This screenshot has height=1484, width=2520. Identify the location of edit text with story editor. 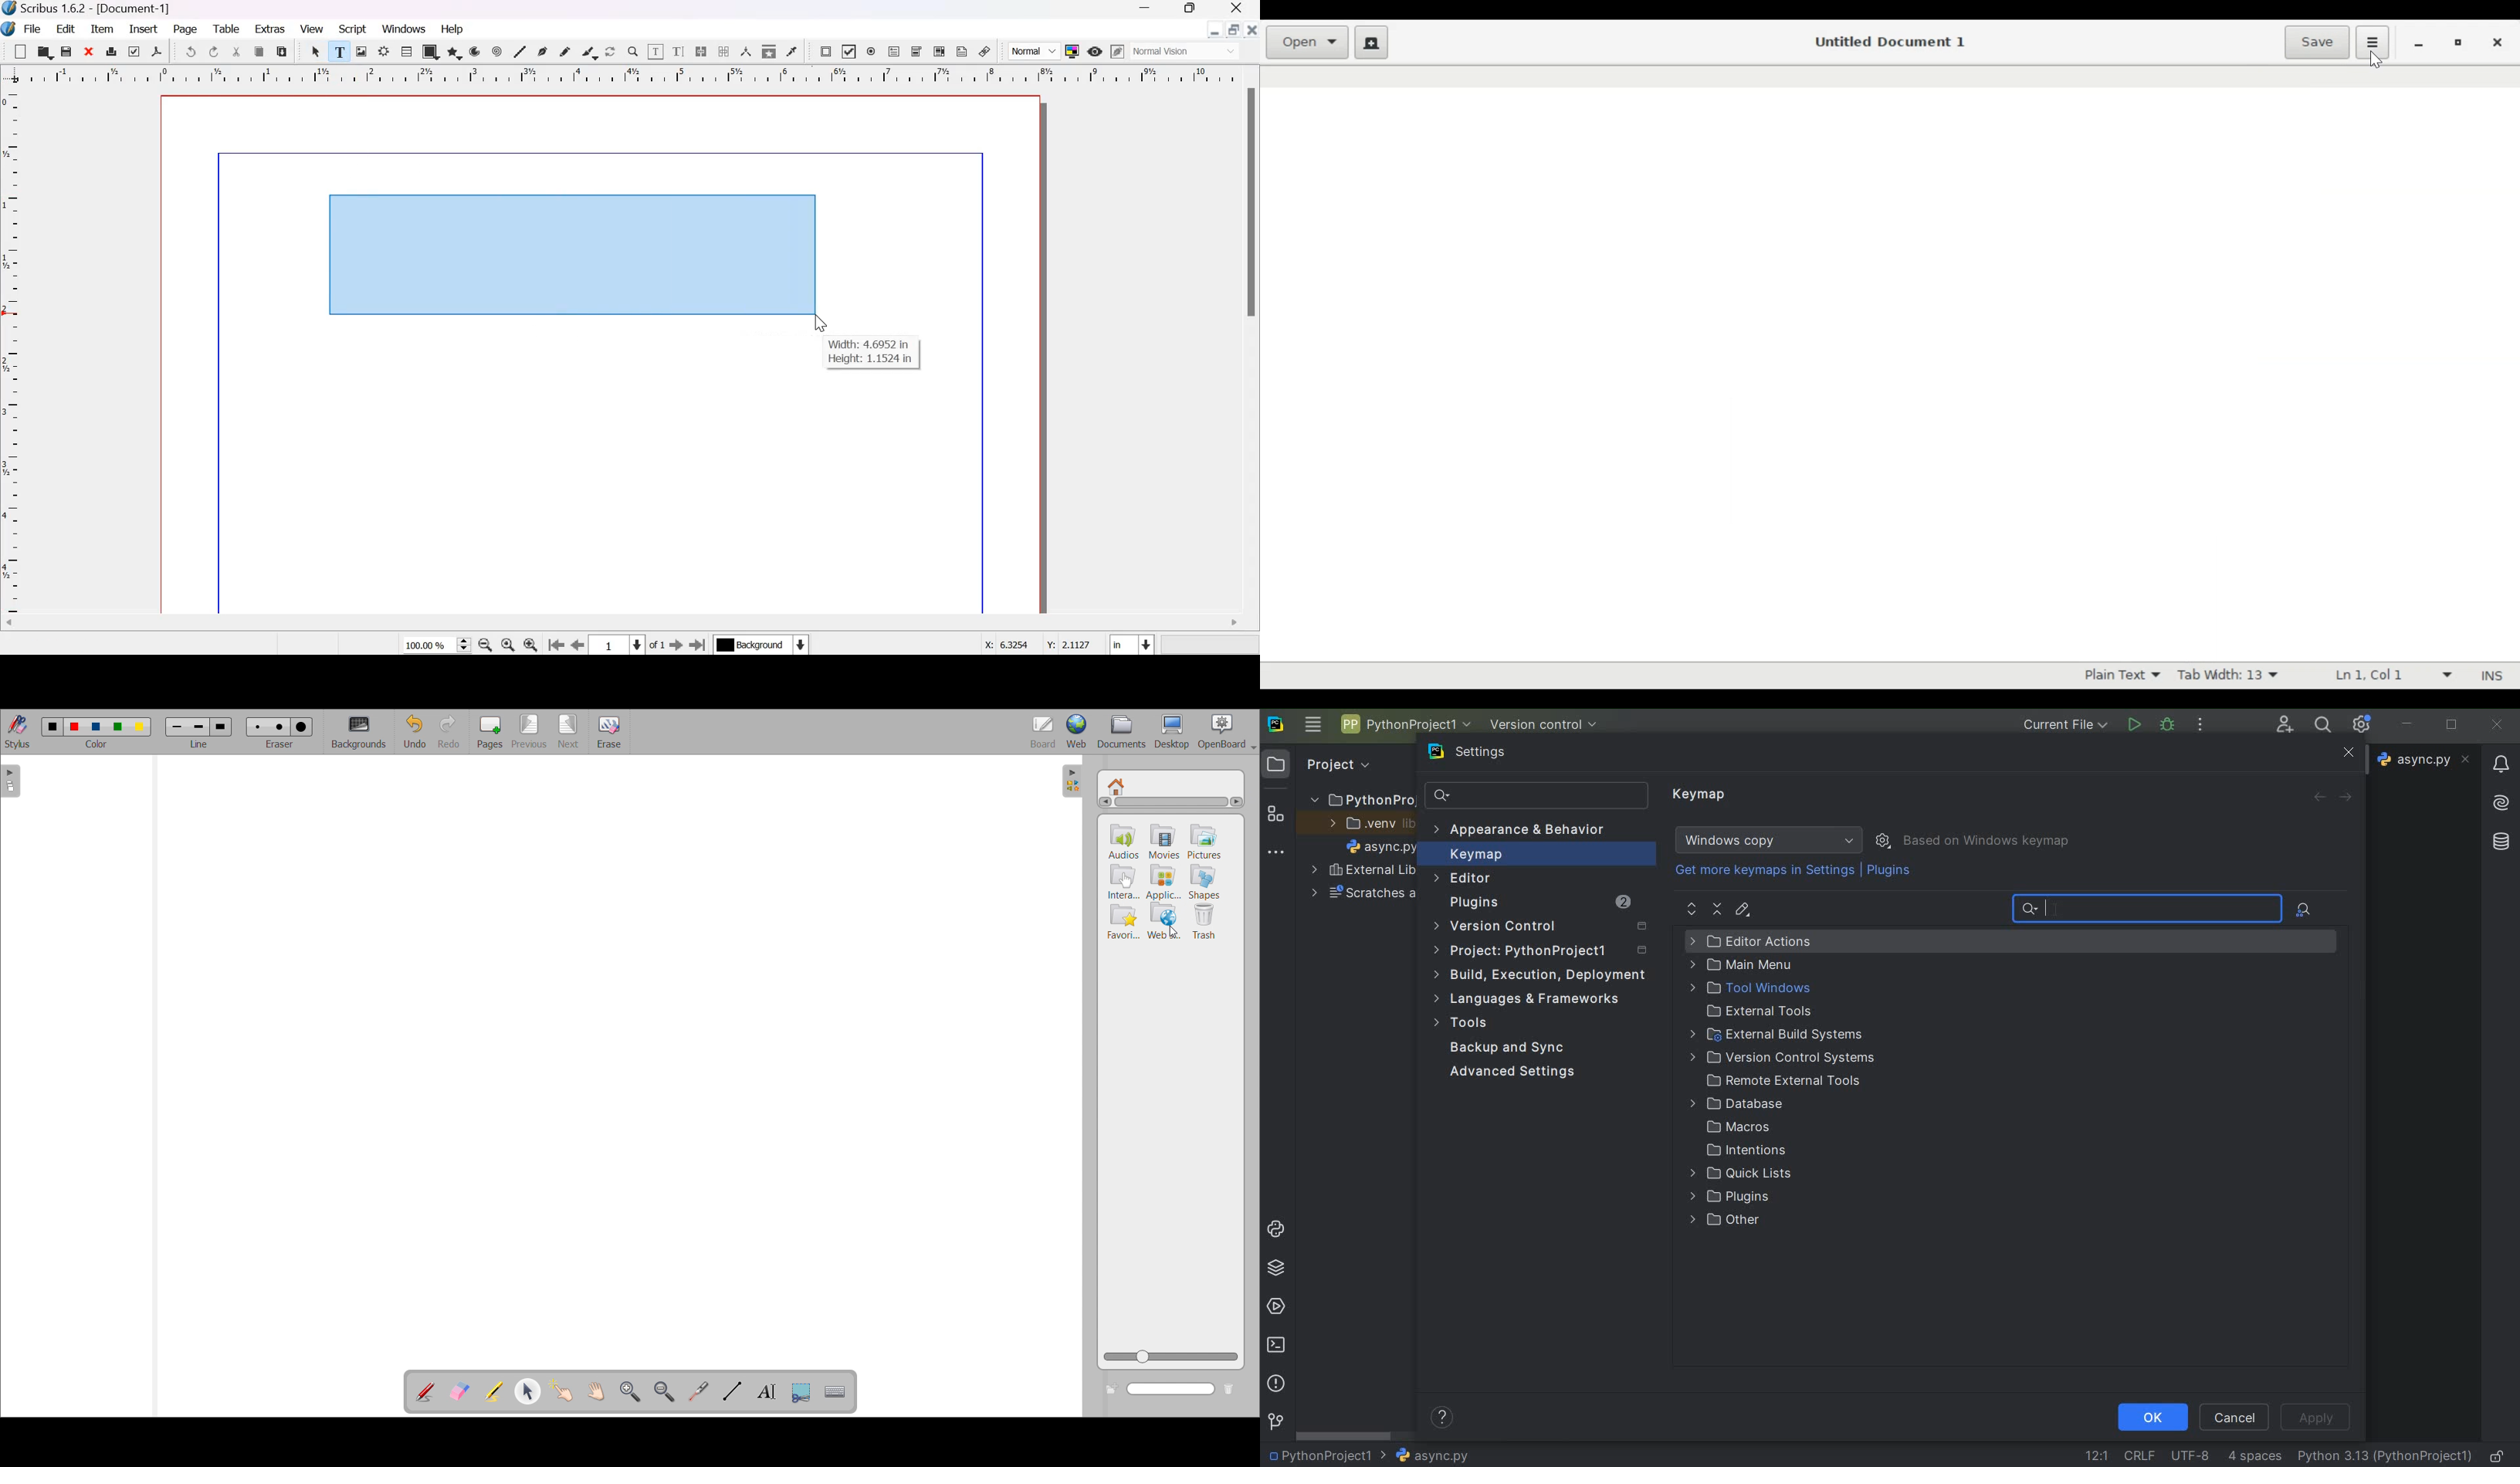
(679, 51).